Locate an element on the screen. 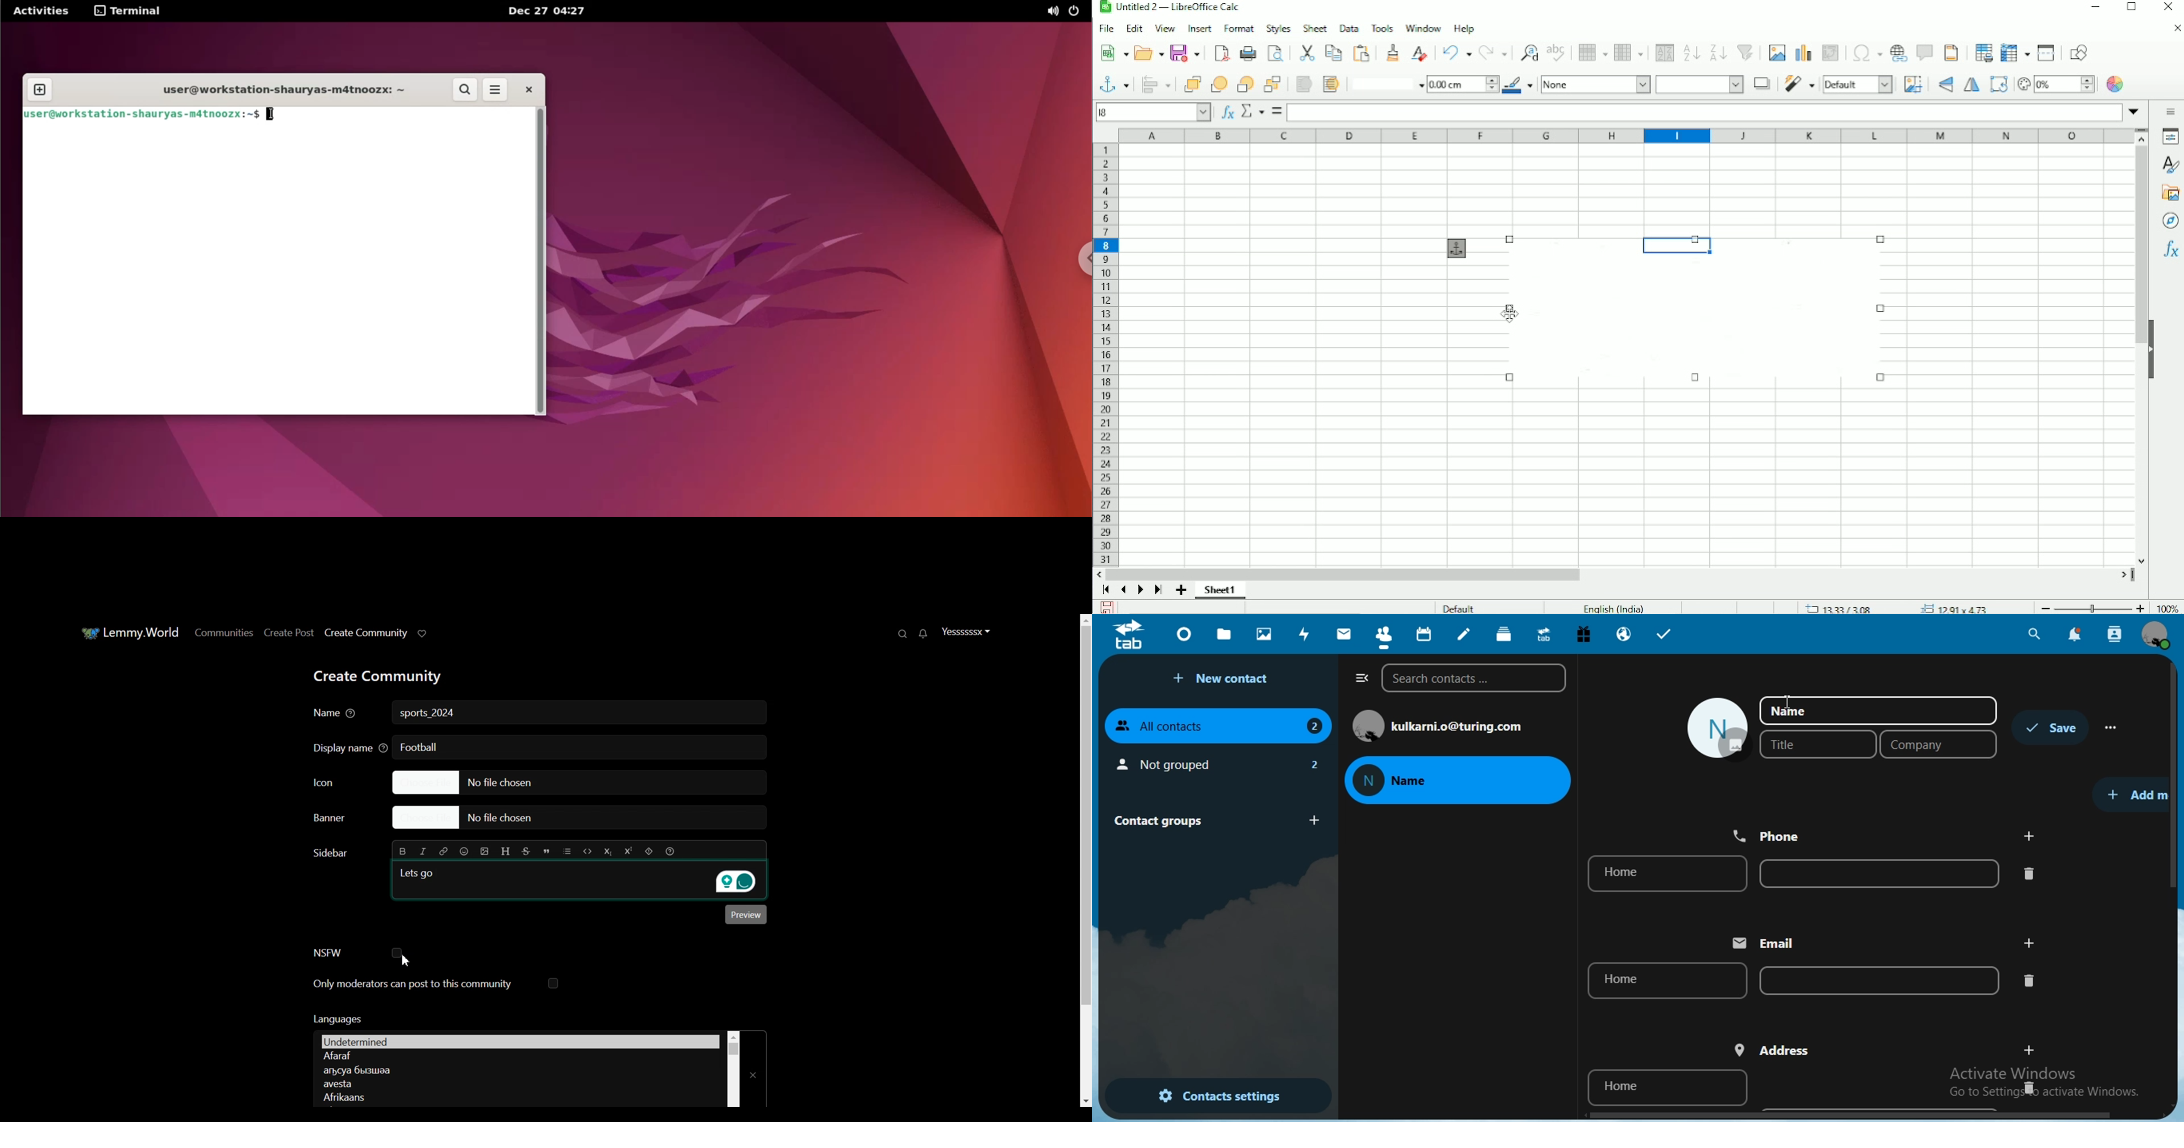  new tab is located at coordinates (40, 90).